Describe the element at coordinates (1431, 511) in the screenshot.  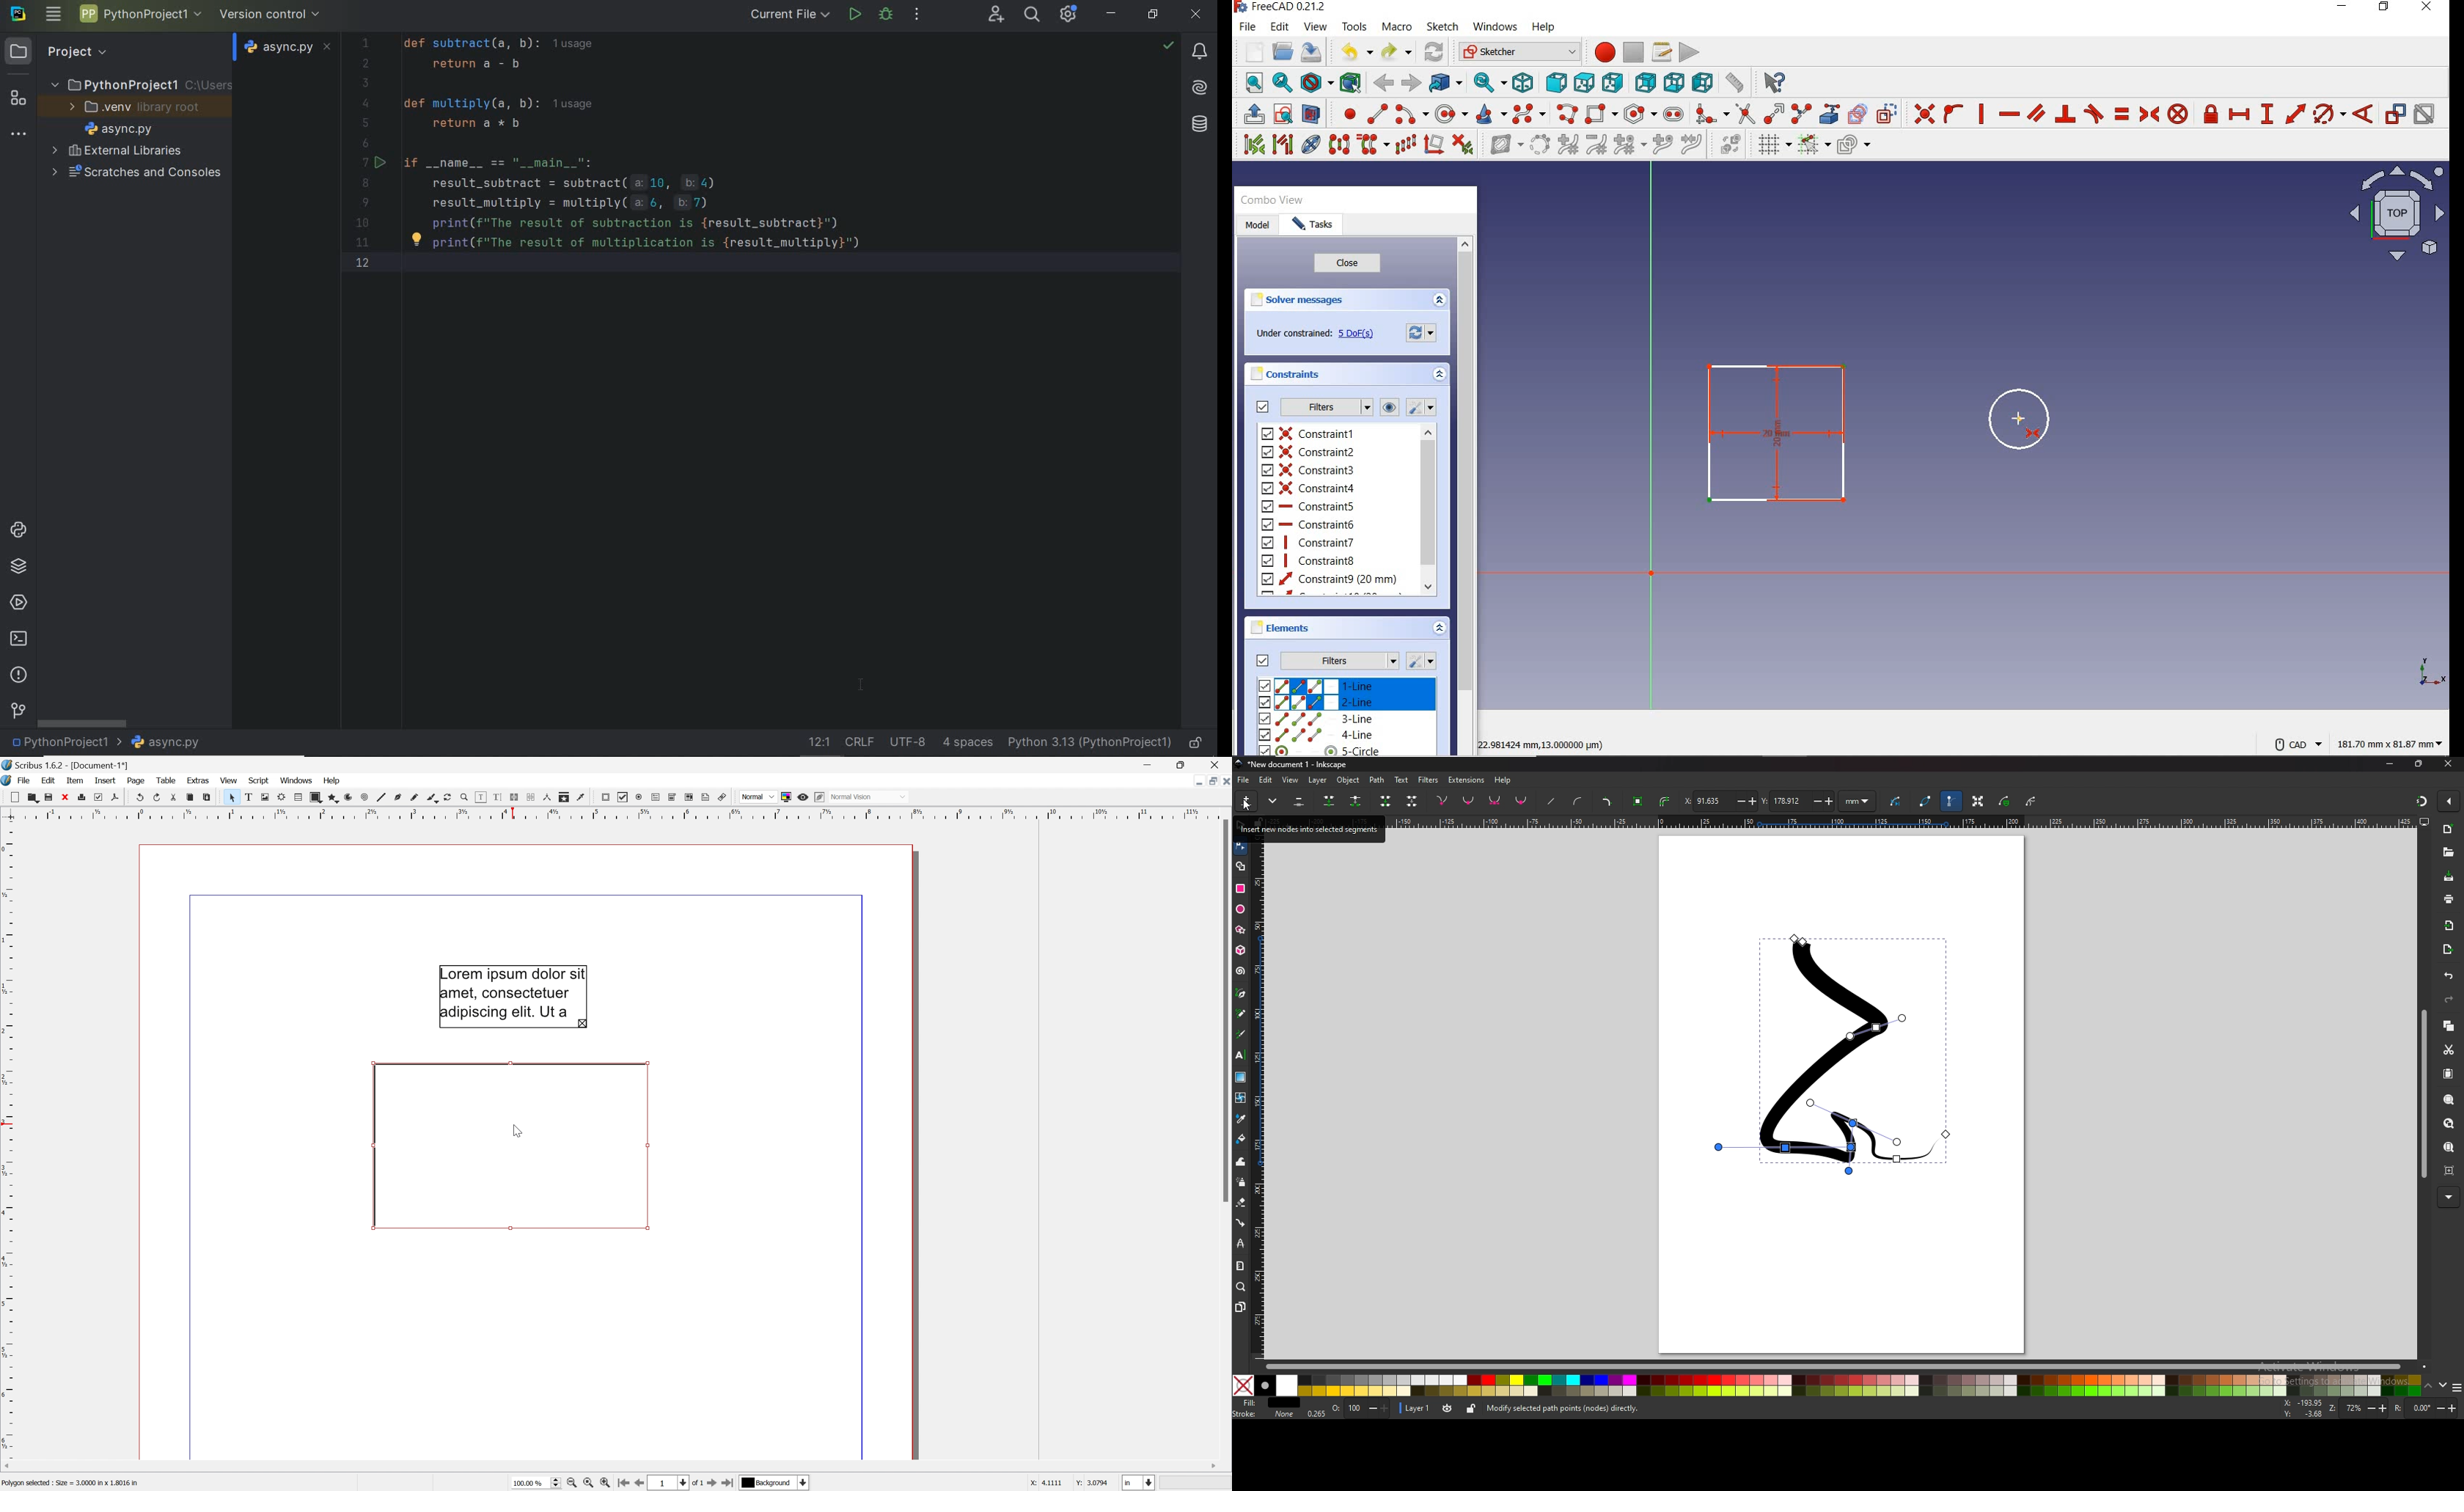
I see `scrollbar` at that location.